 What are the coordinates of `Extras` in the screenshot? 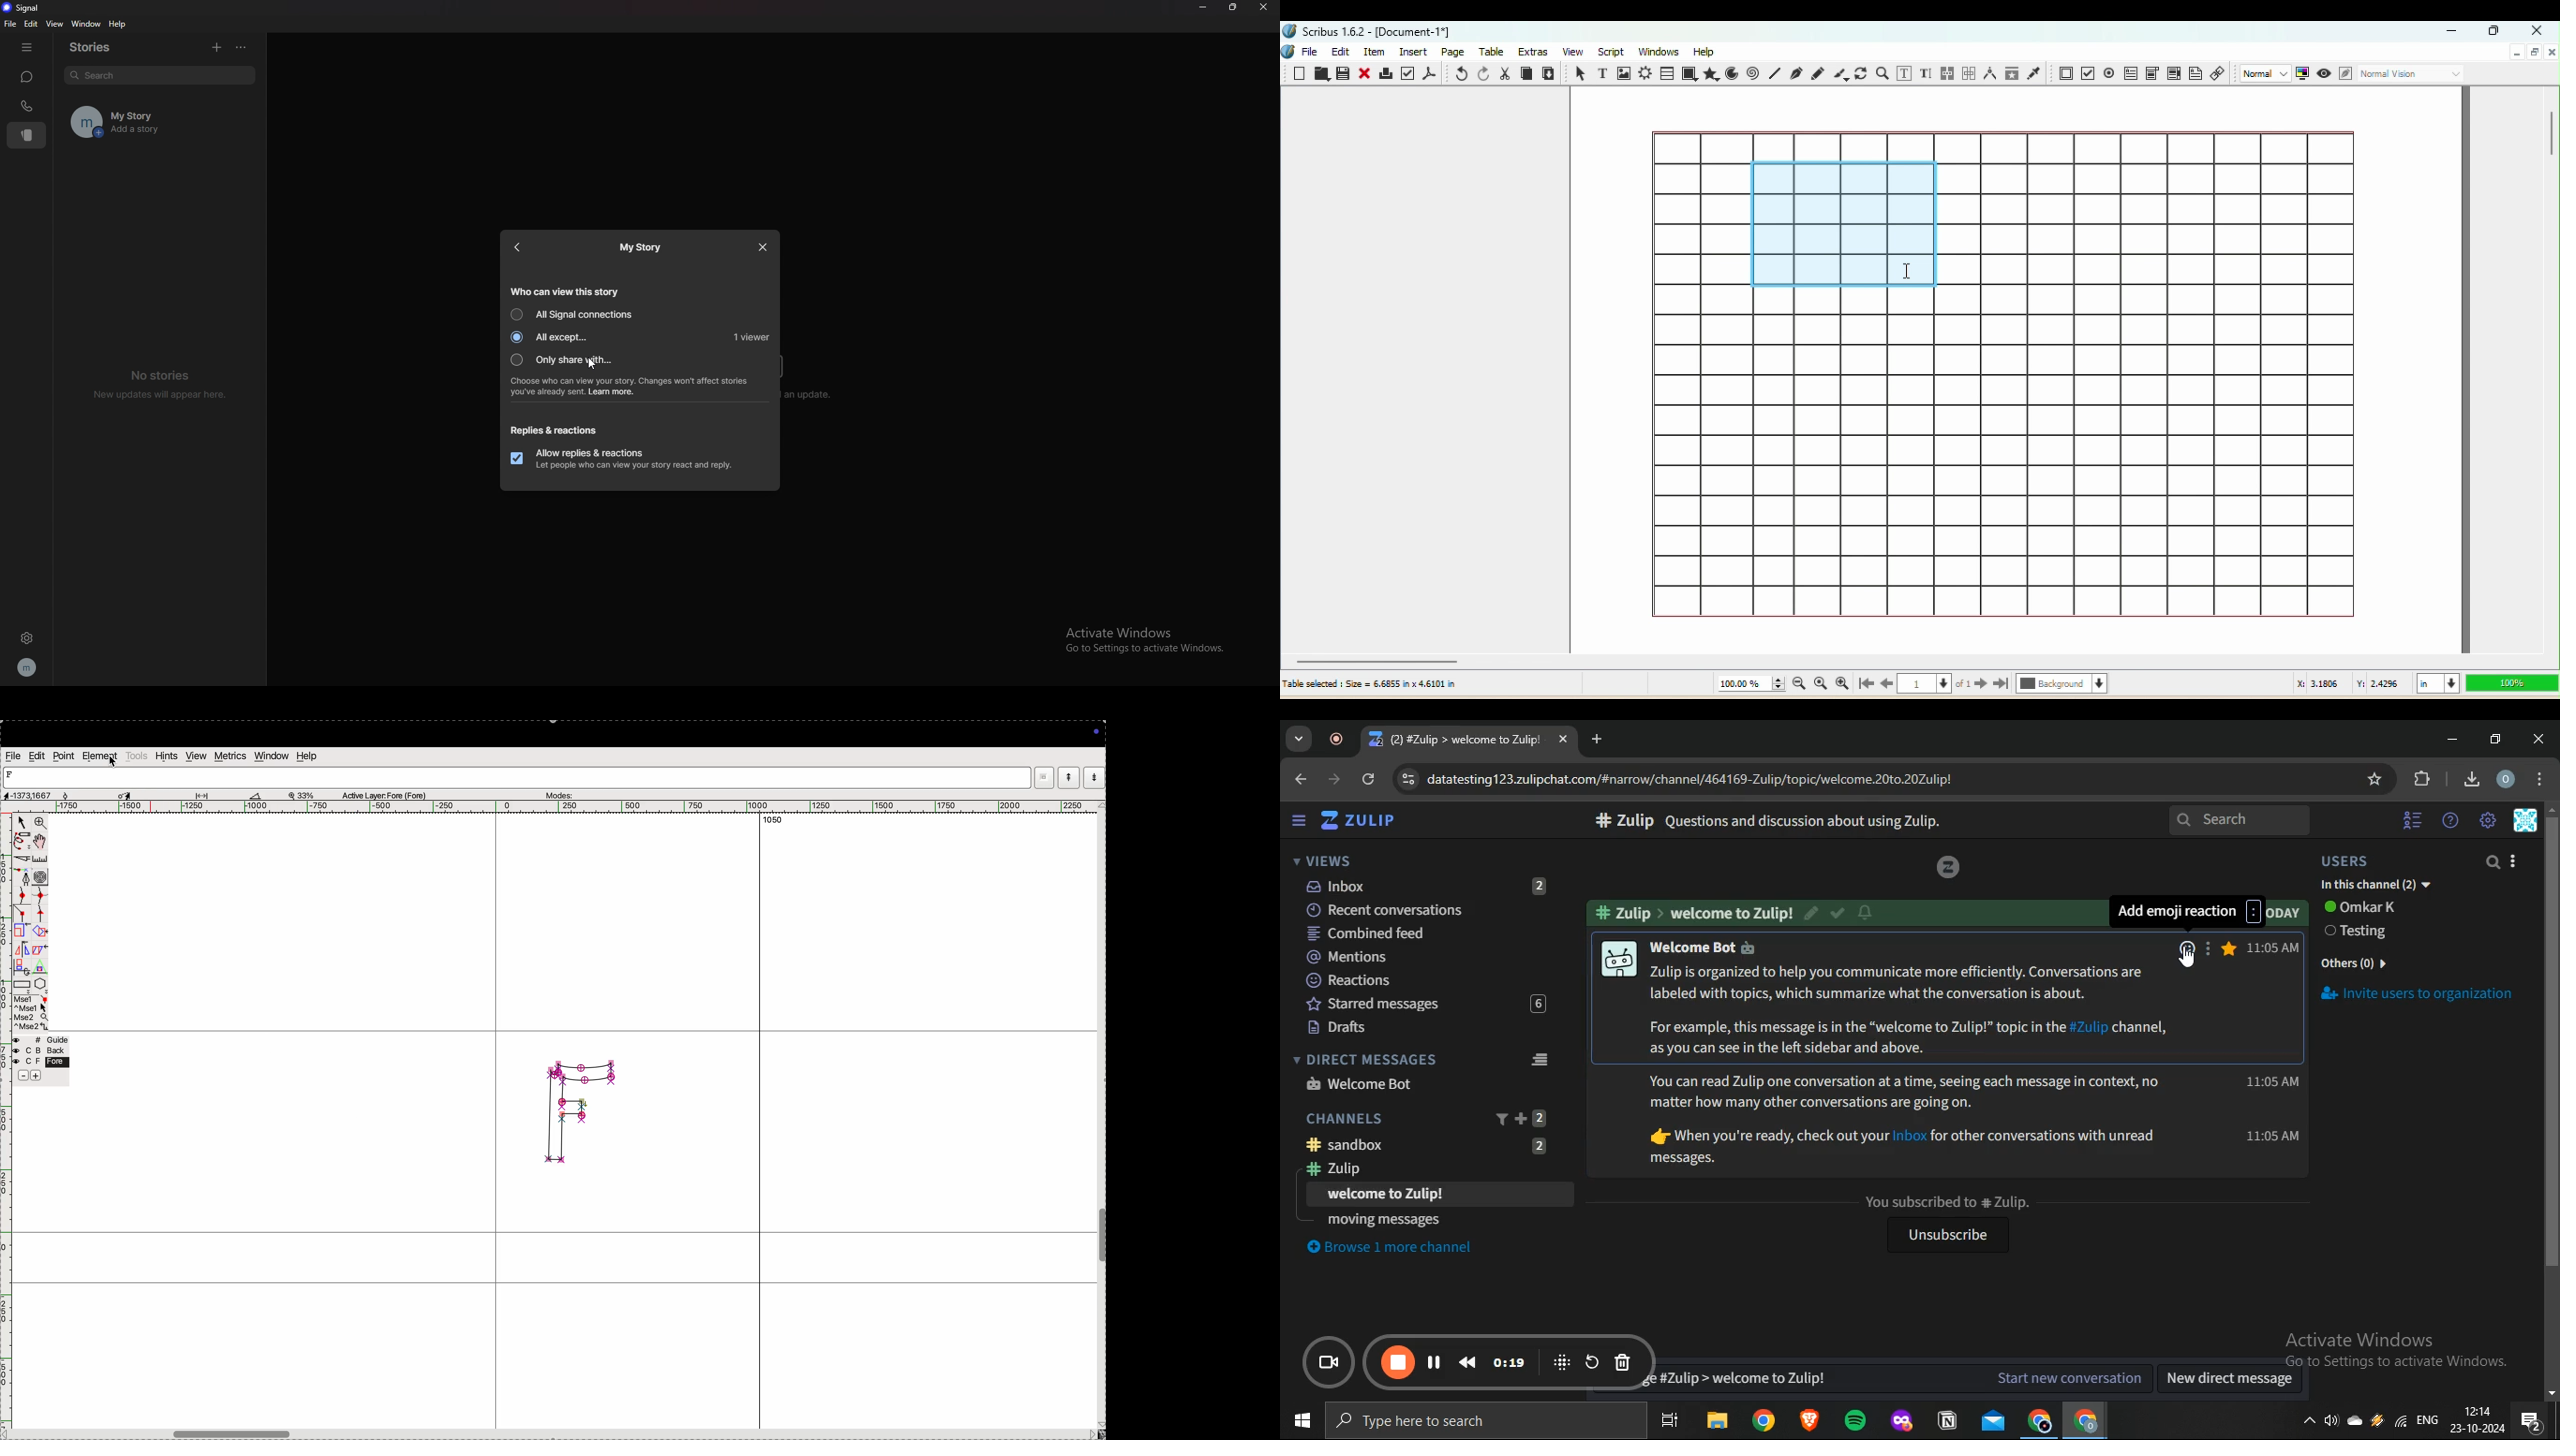 It's located at (1535, 51).